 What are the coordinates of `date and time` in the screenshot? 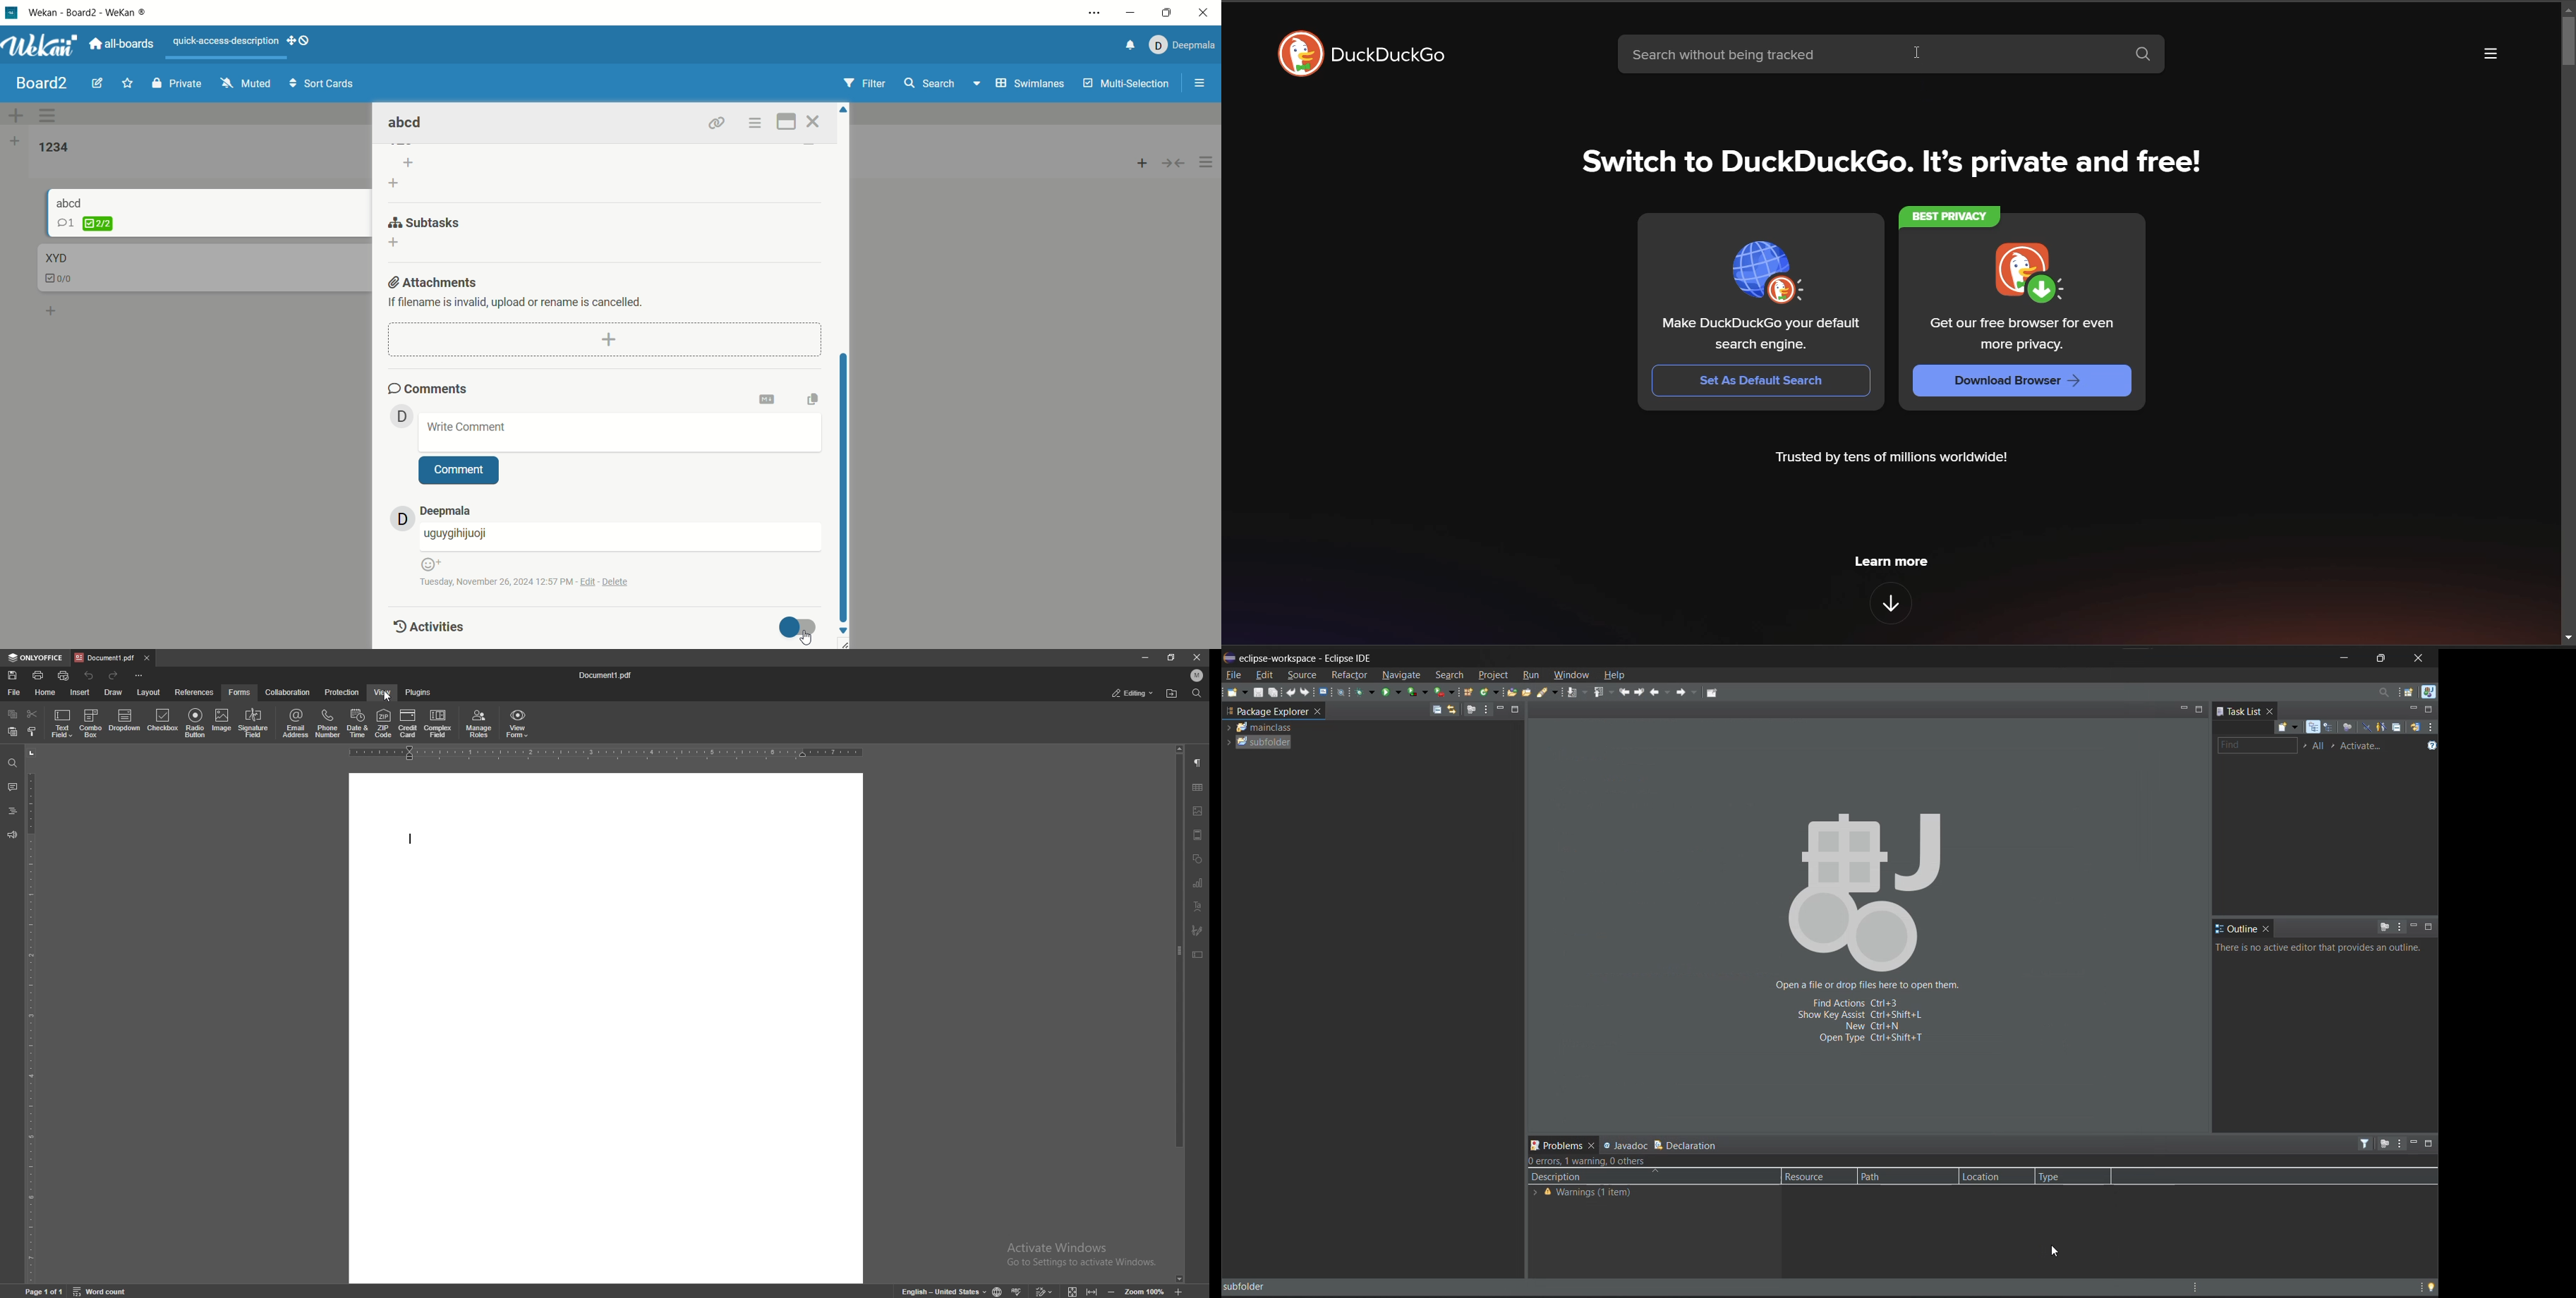 It's located at (359, 723).